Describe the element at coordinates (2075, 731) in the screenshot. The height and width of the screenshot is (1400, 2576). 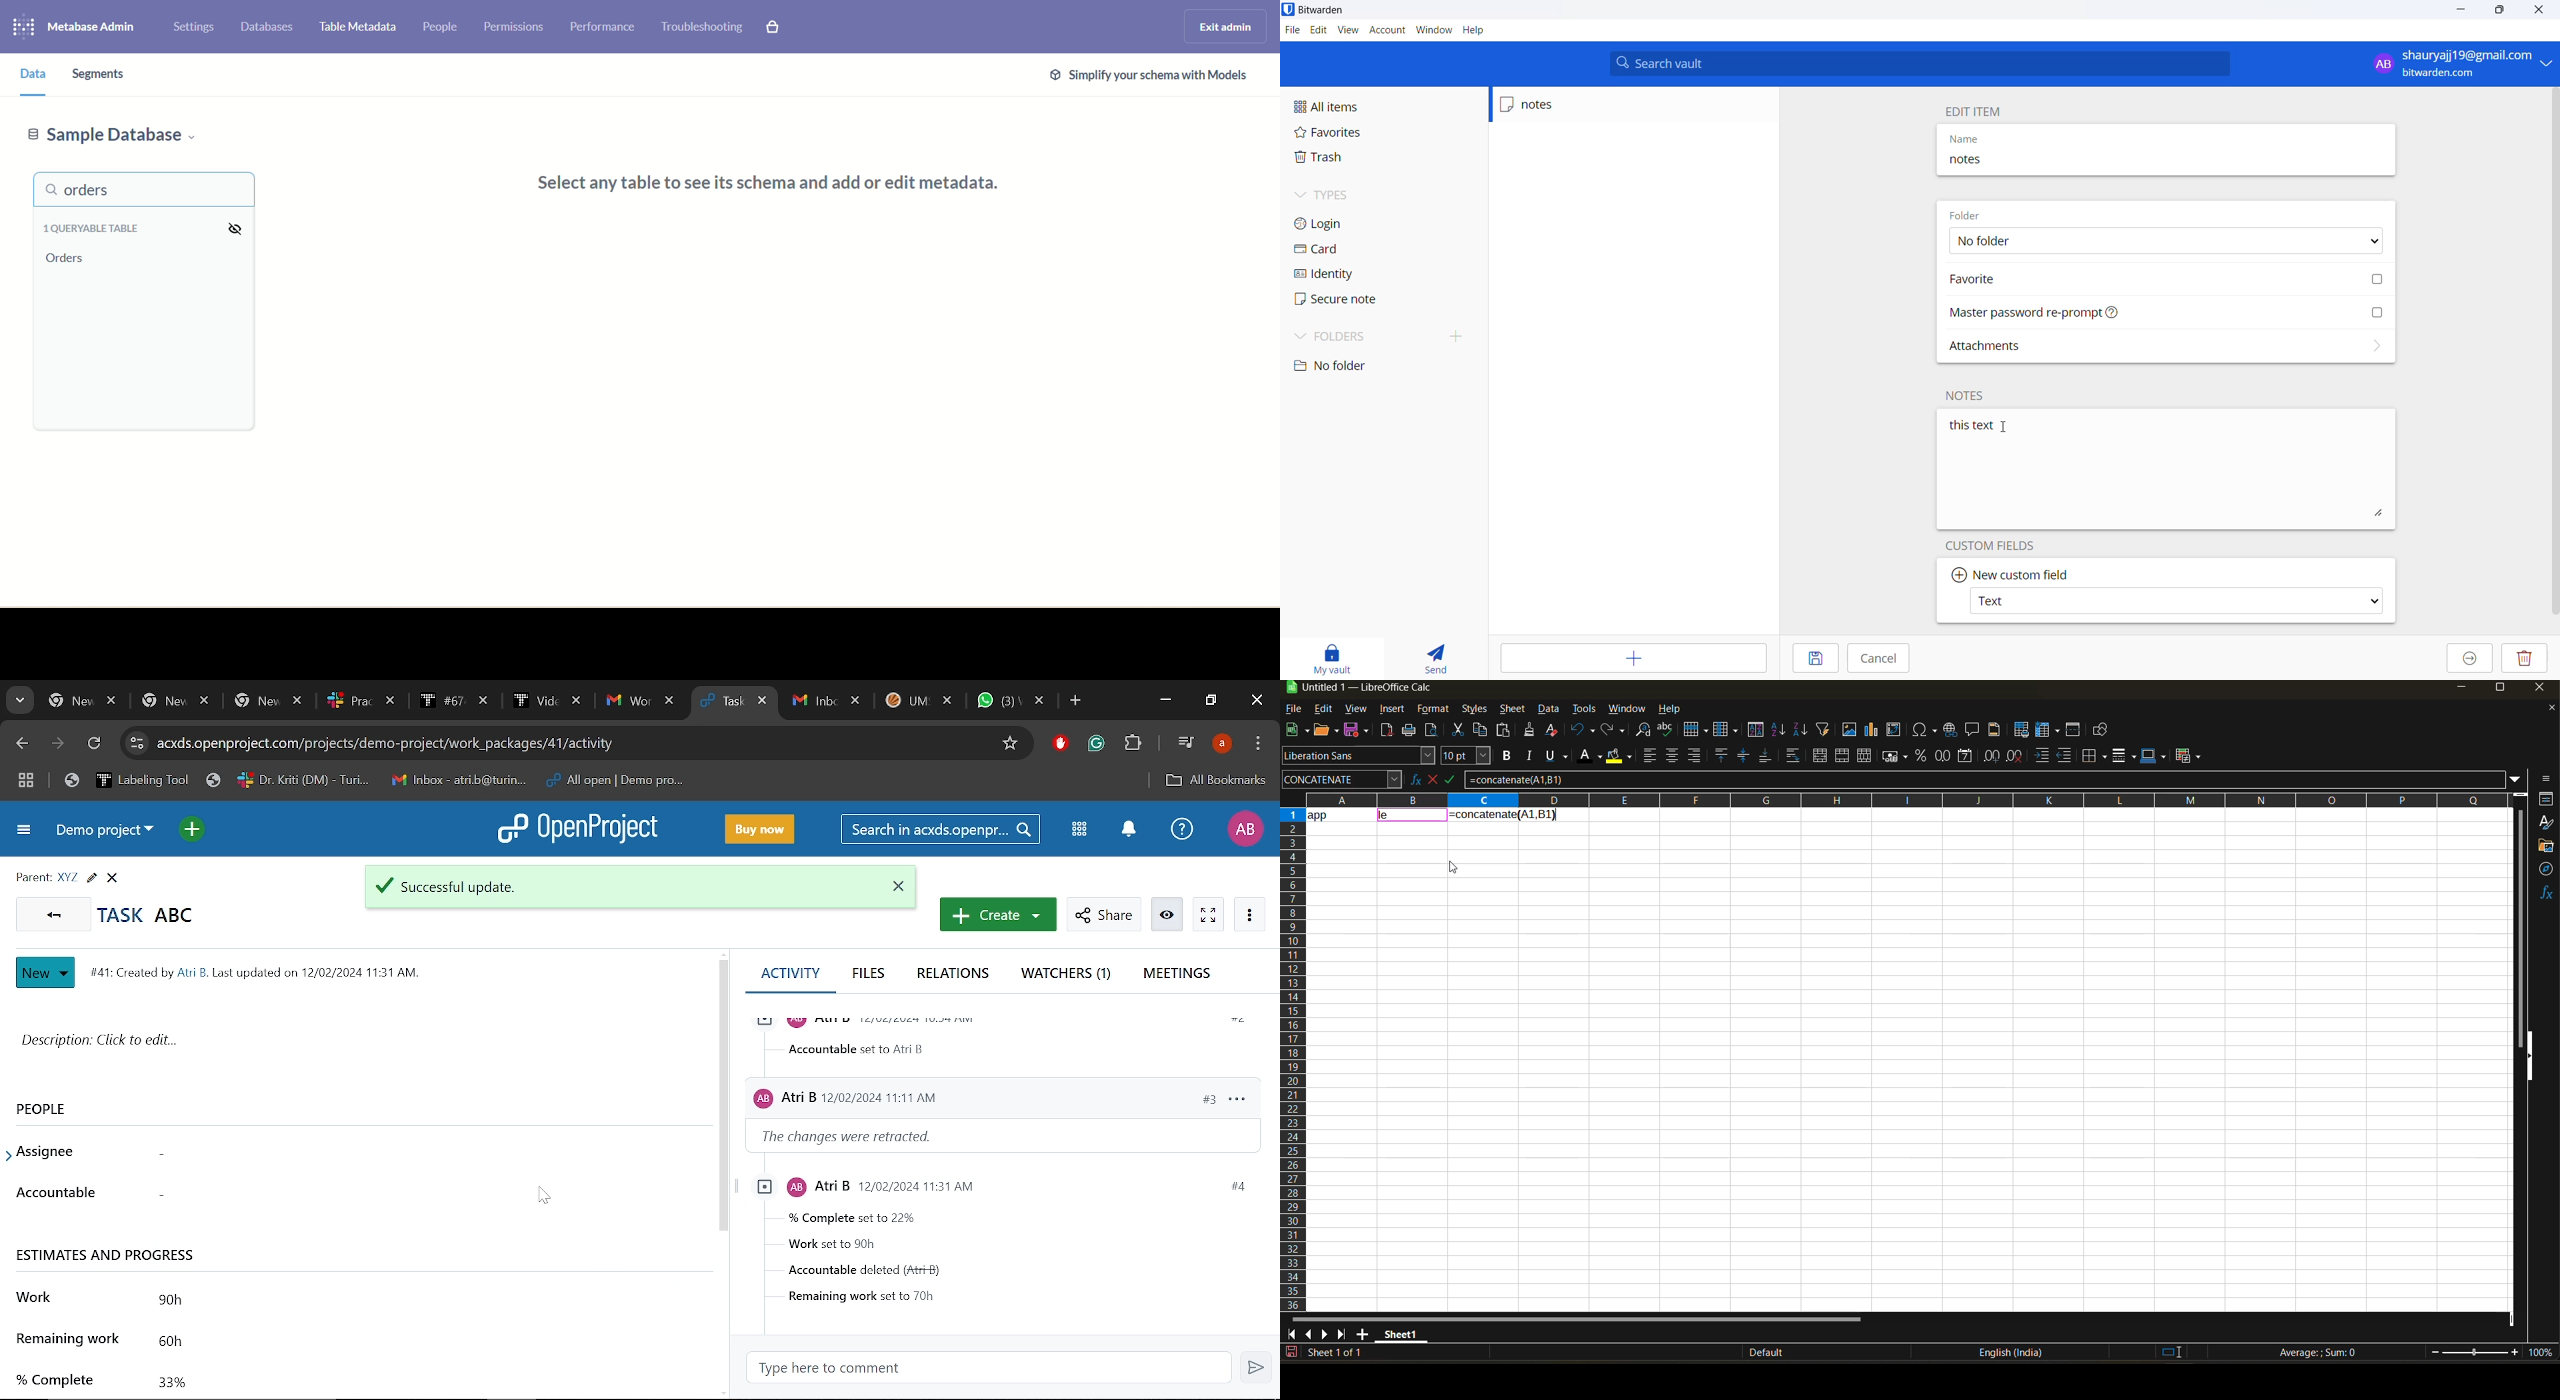
I see `split window` at that location.